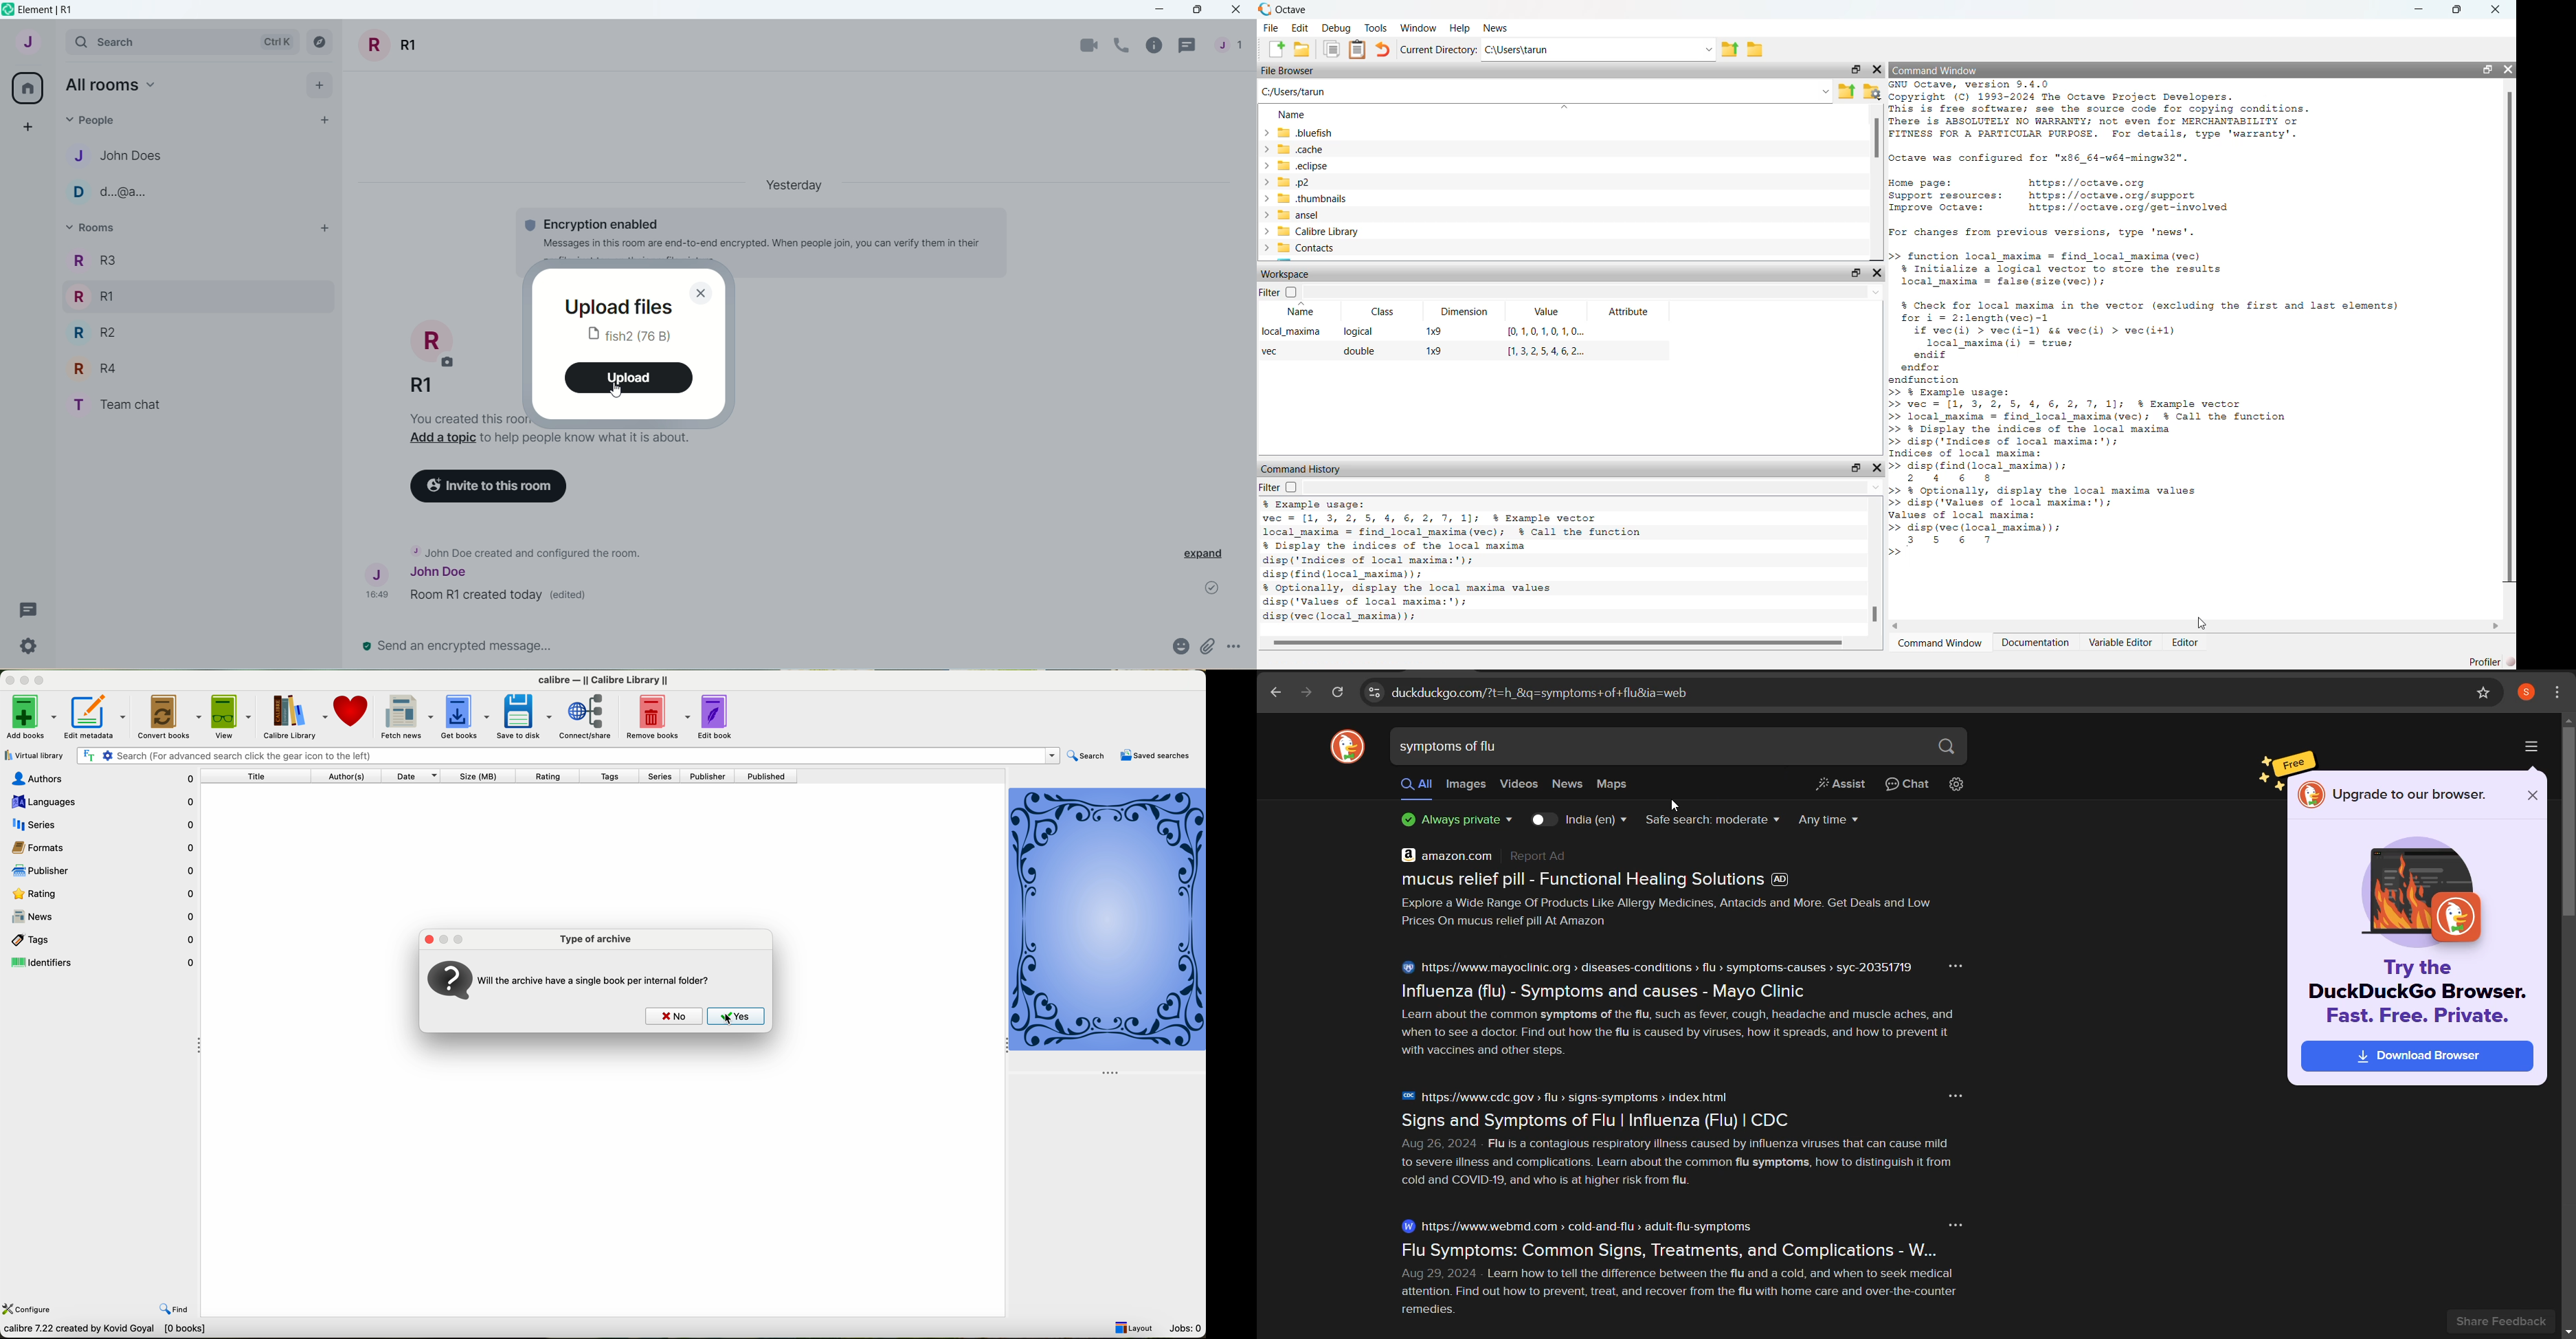 The image size is (2576, 1344). What do you see at coordinates (601, 979) in the screenshot?
I see `will the archieve have a single book per internat folder?` at bounding box center [601, 979].